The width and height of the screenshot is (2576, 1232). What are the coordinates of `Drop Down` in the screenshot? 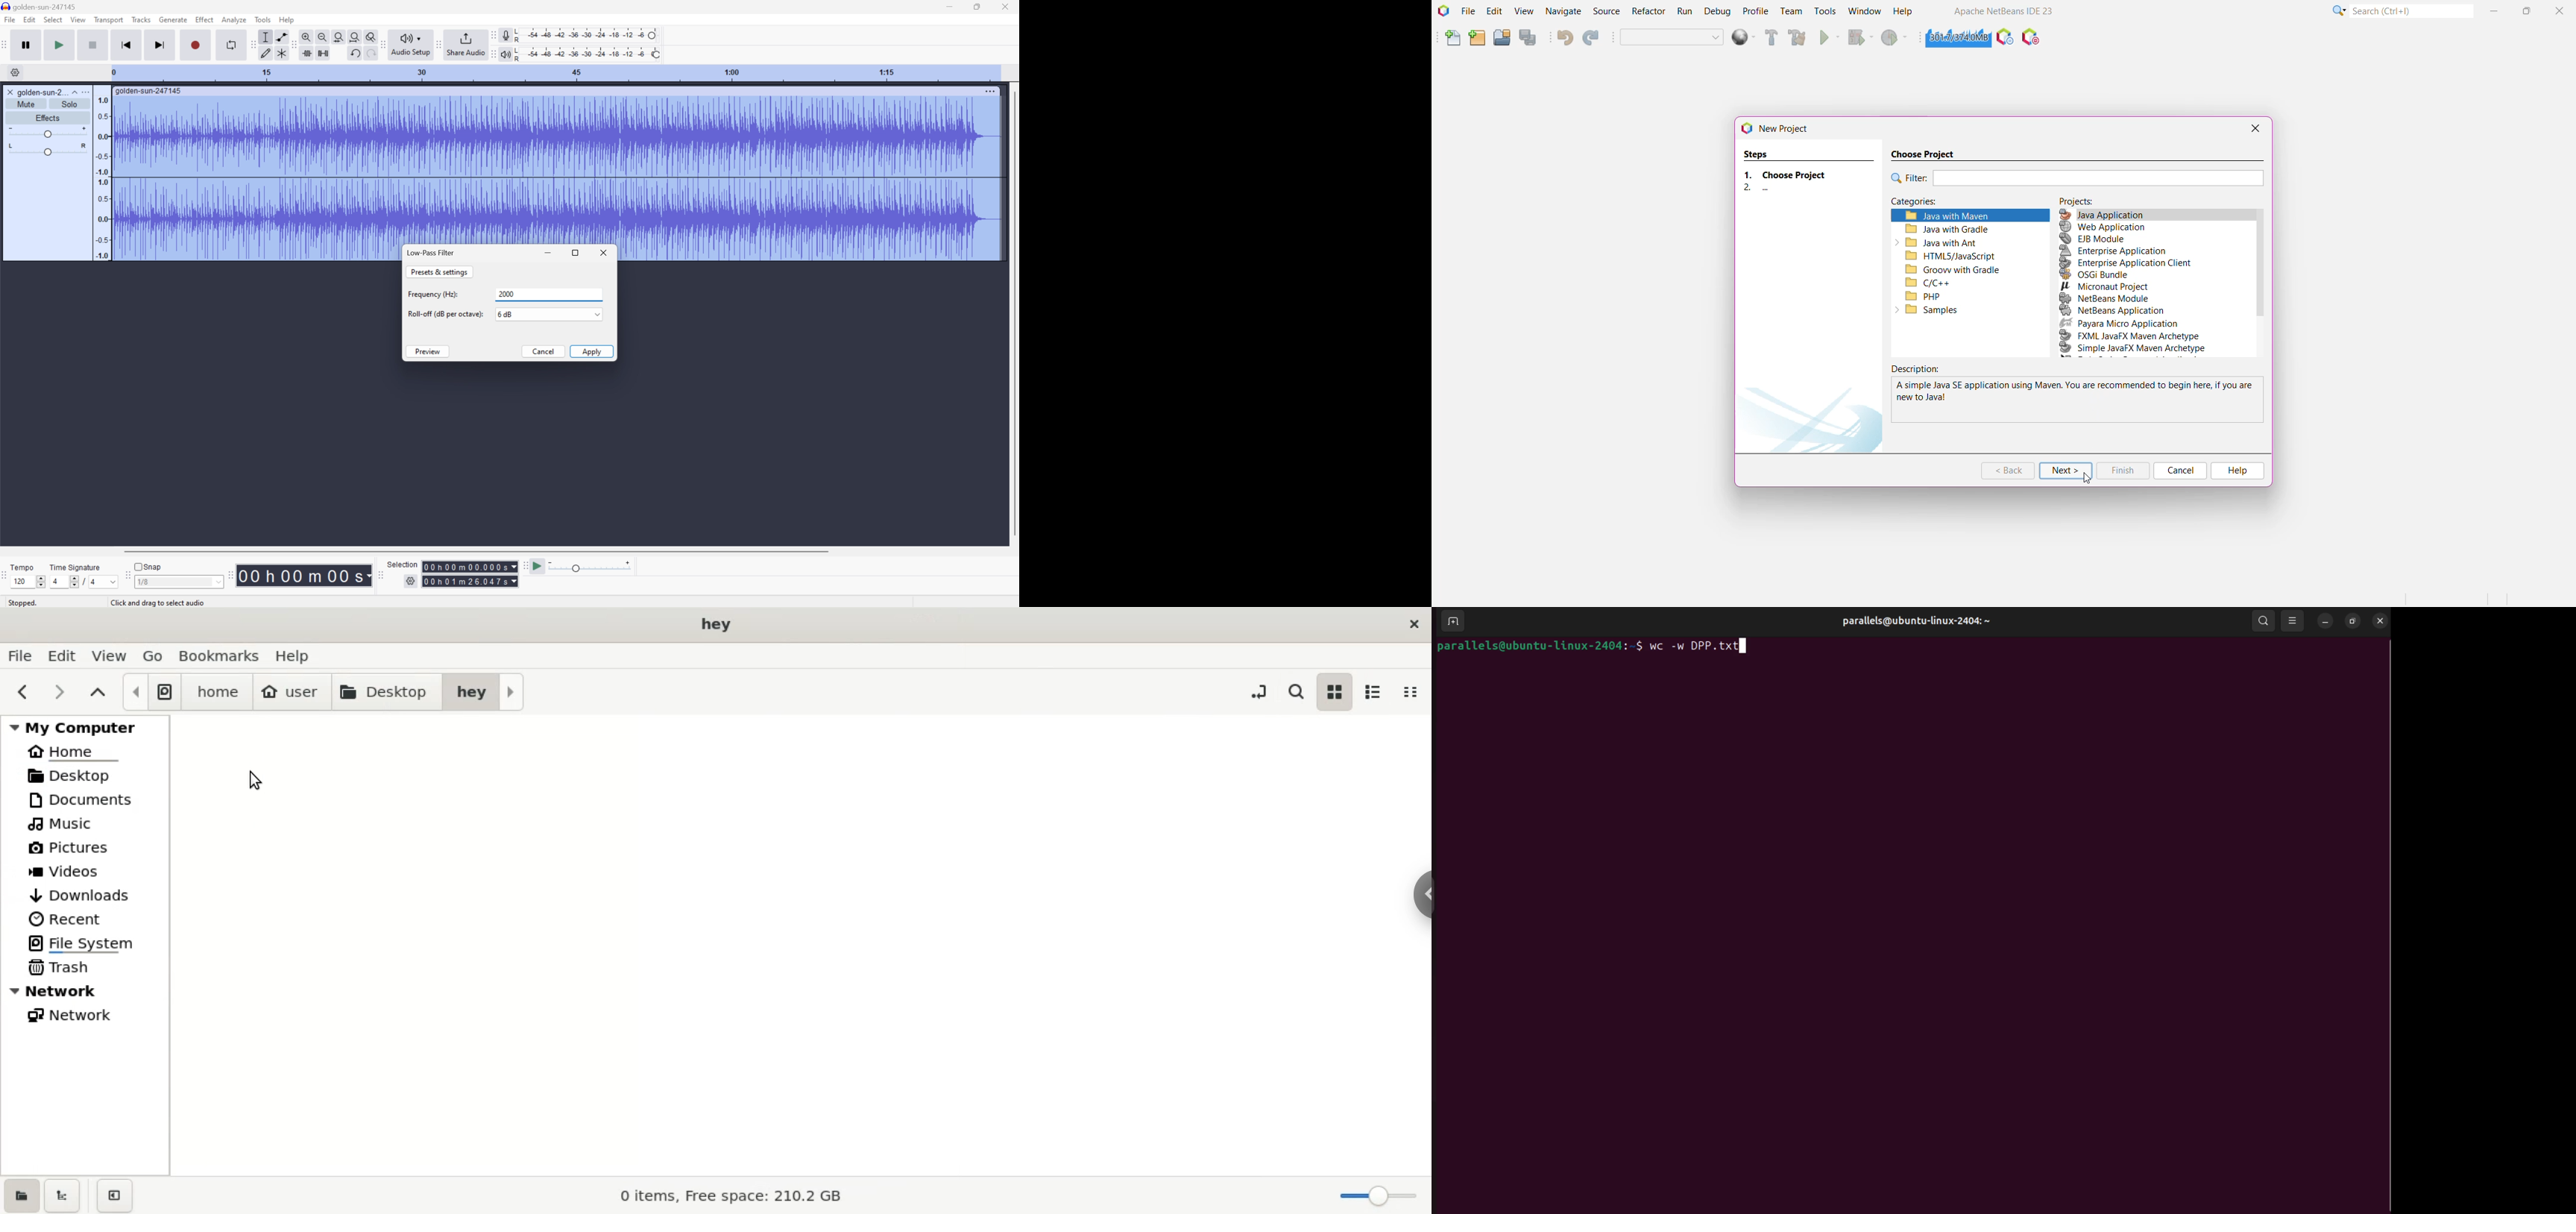 It's located at (596, 314).